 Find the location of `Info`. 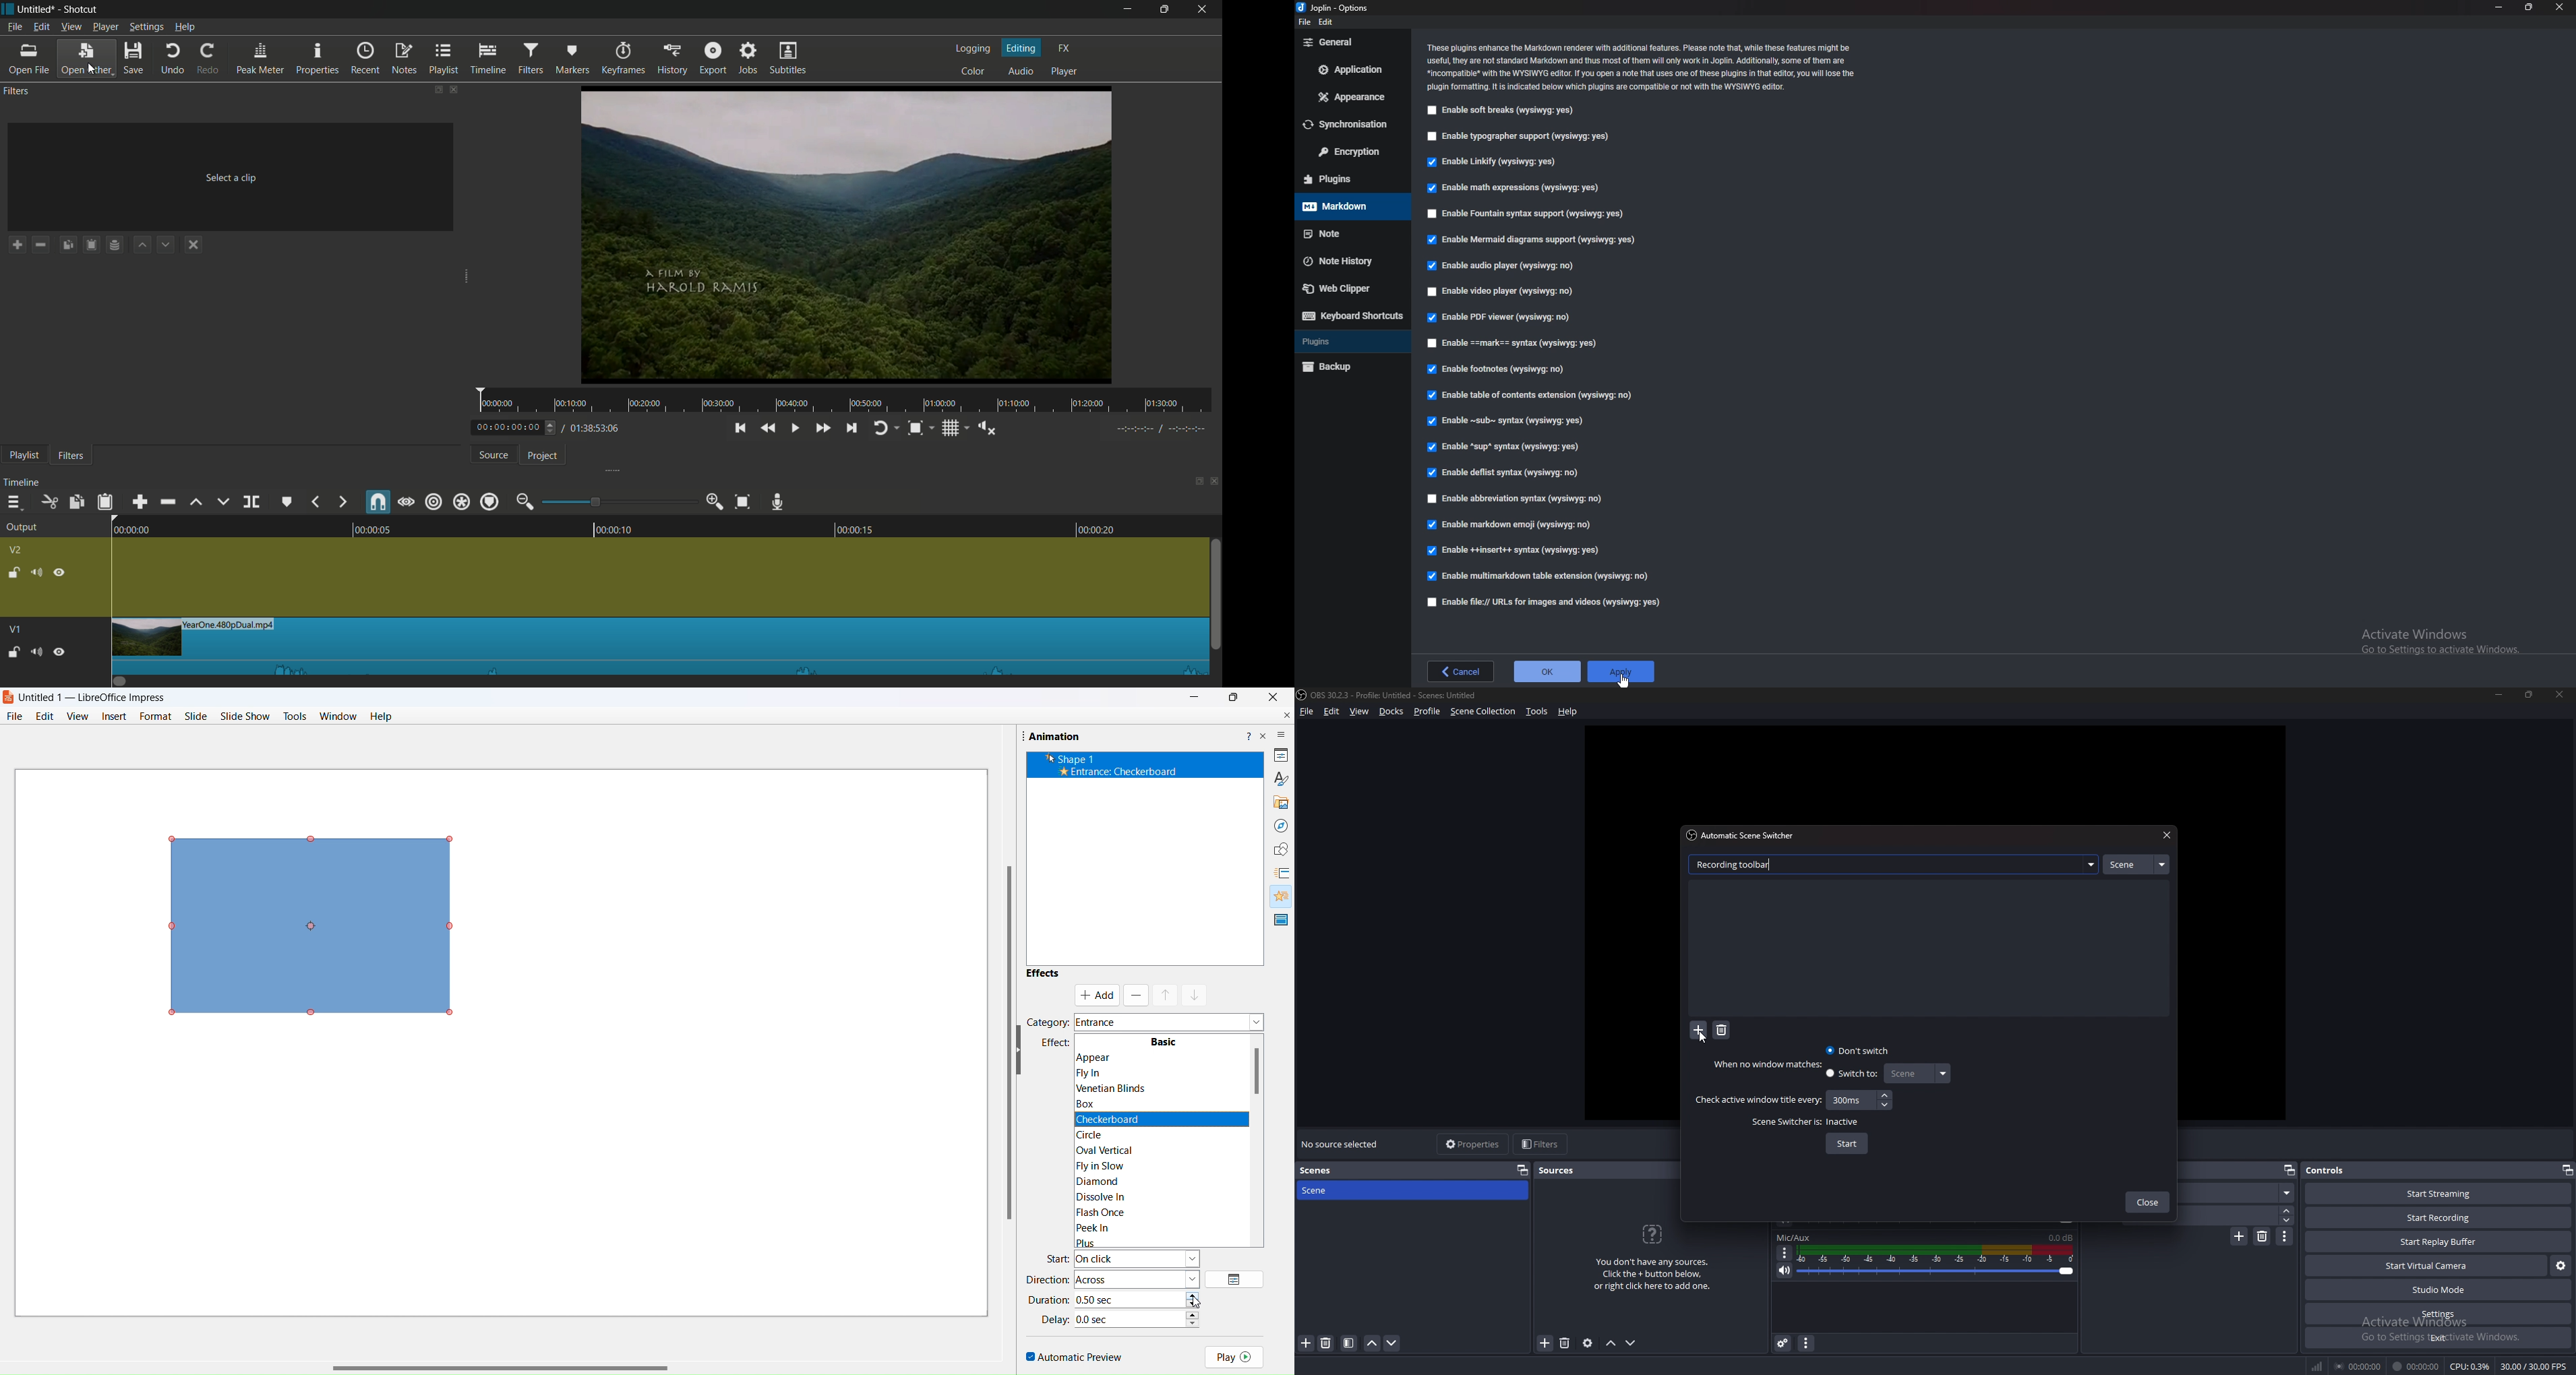

Info is located at coordinates (1650, 68).